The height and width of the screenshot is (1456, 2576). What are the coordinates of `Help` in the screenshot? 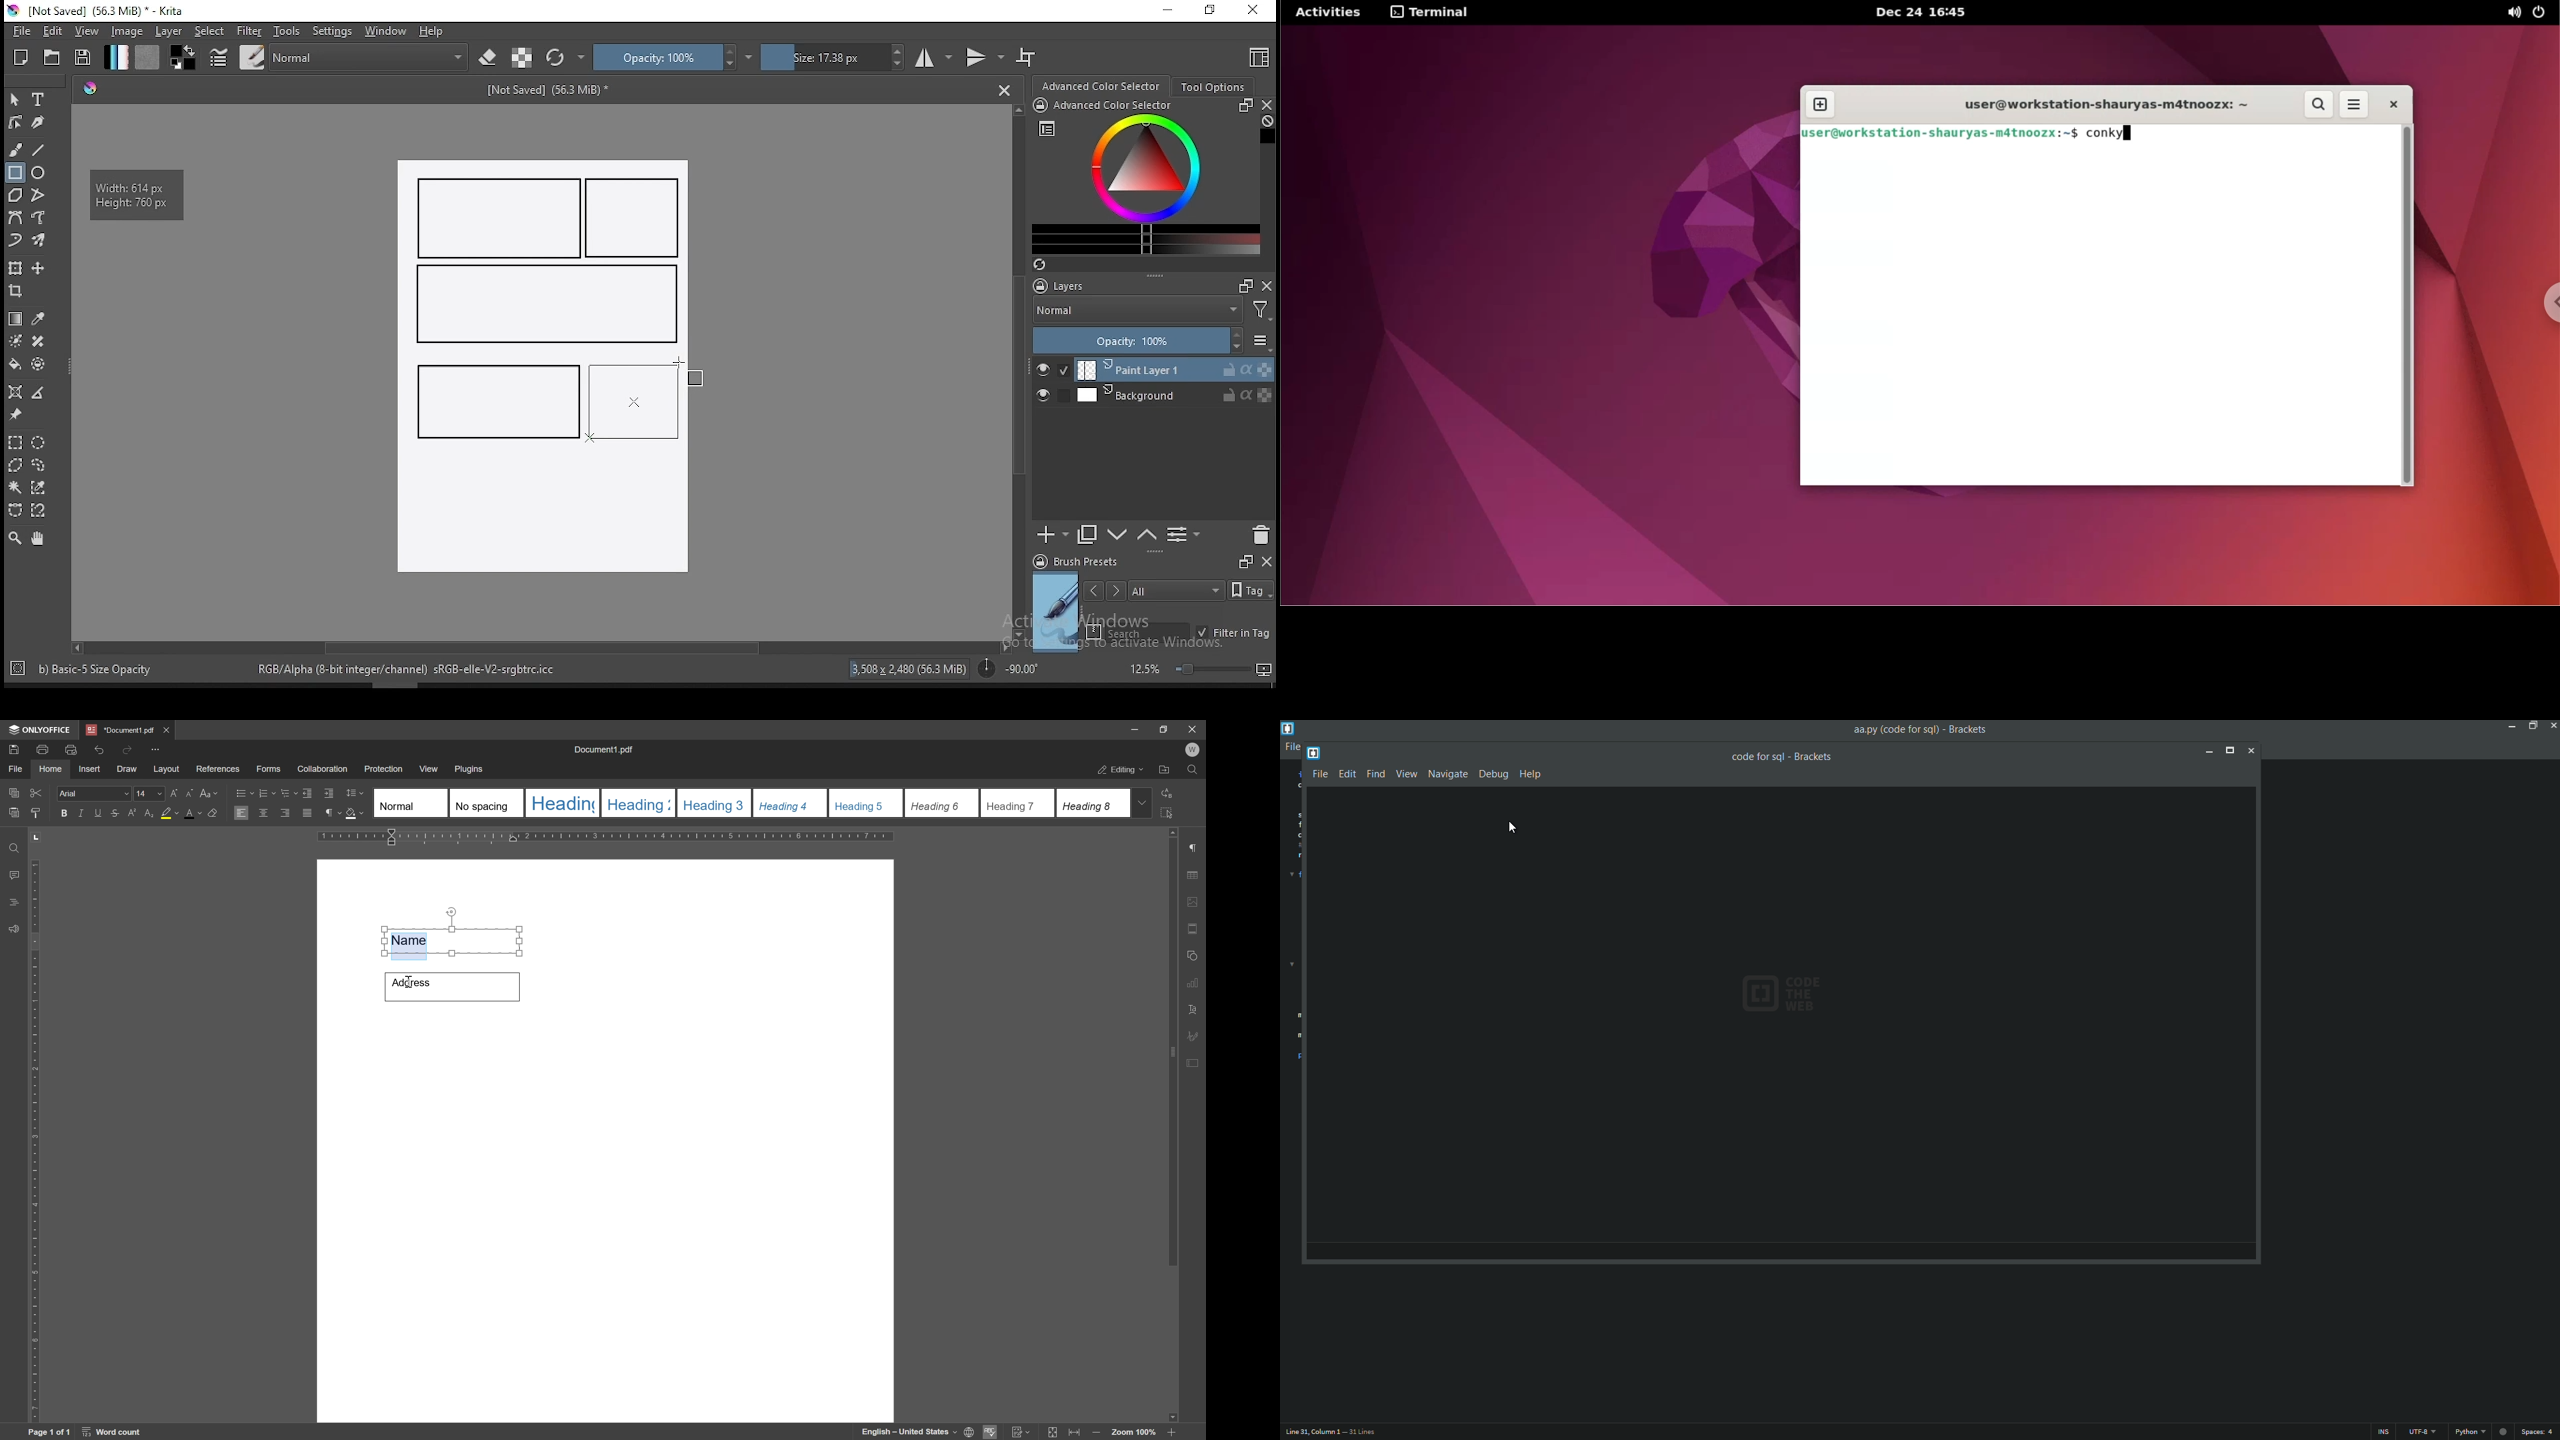 It's located at (1531, 774).